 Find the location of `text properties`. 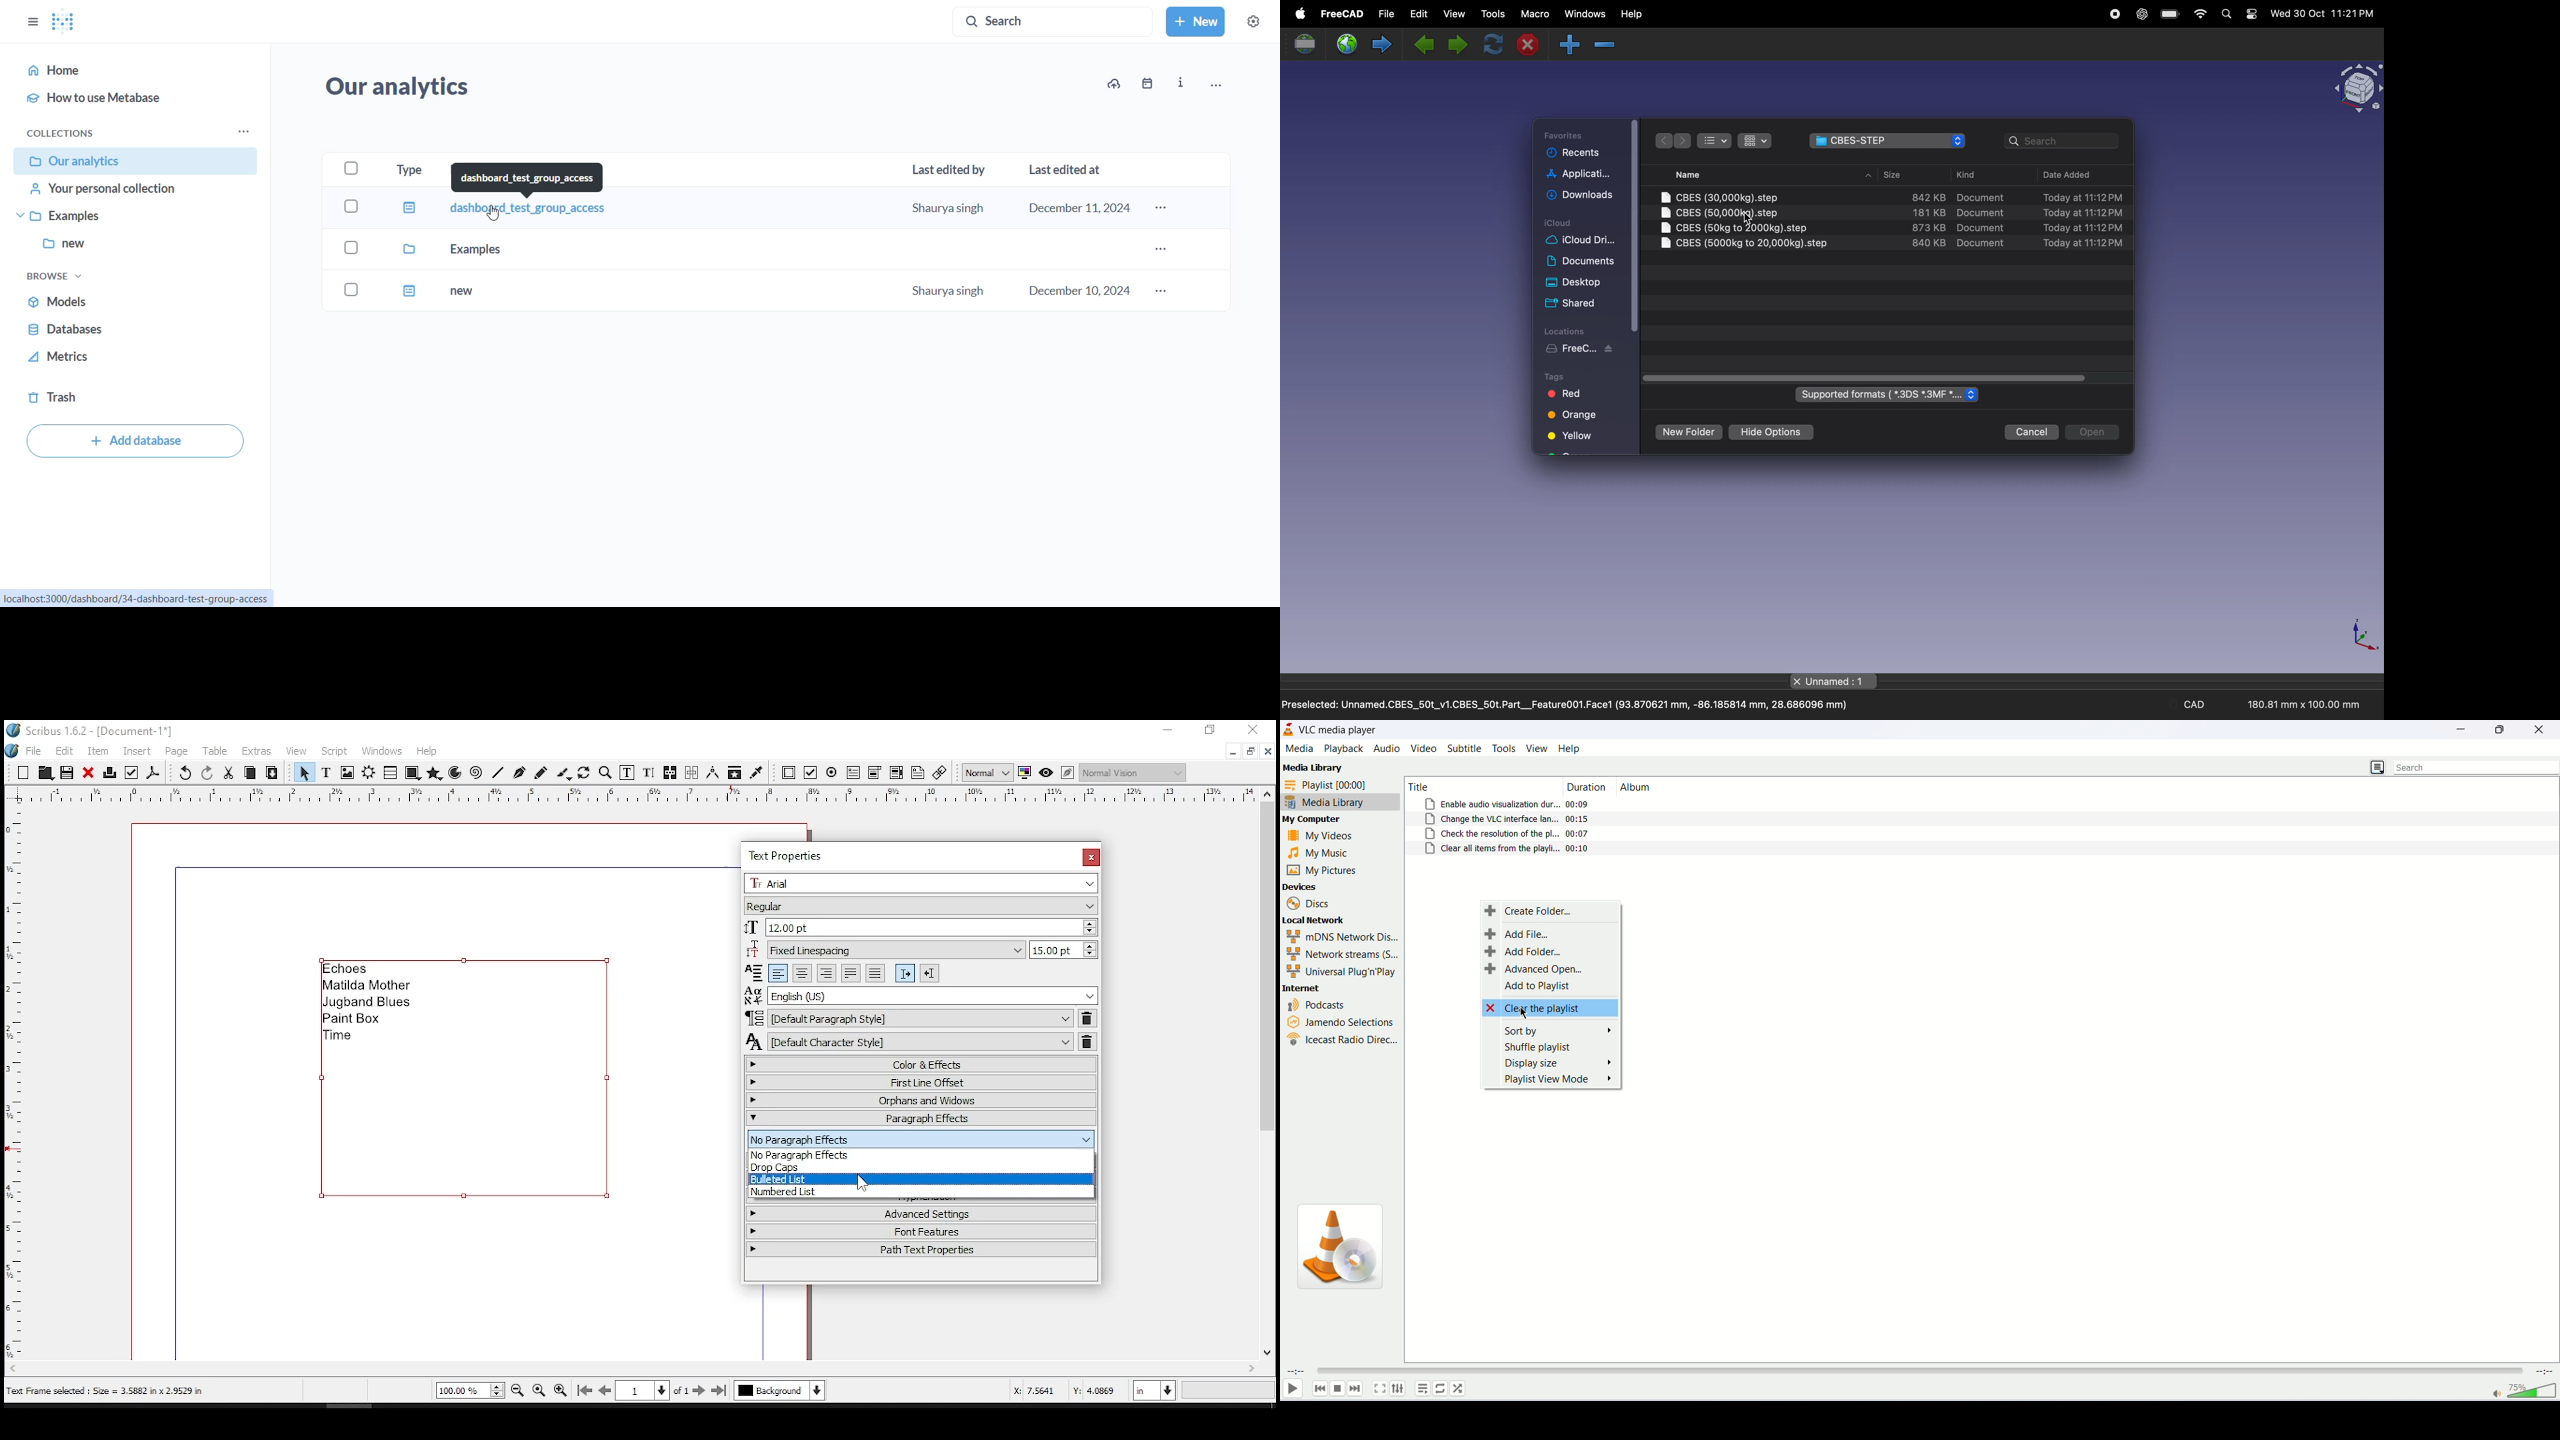

text properties is located at coordinates (790, 854).